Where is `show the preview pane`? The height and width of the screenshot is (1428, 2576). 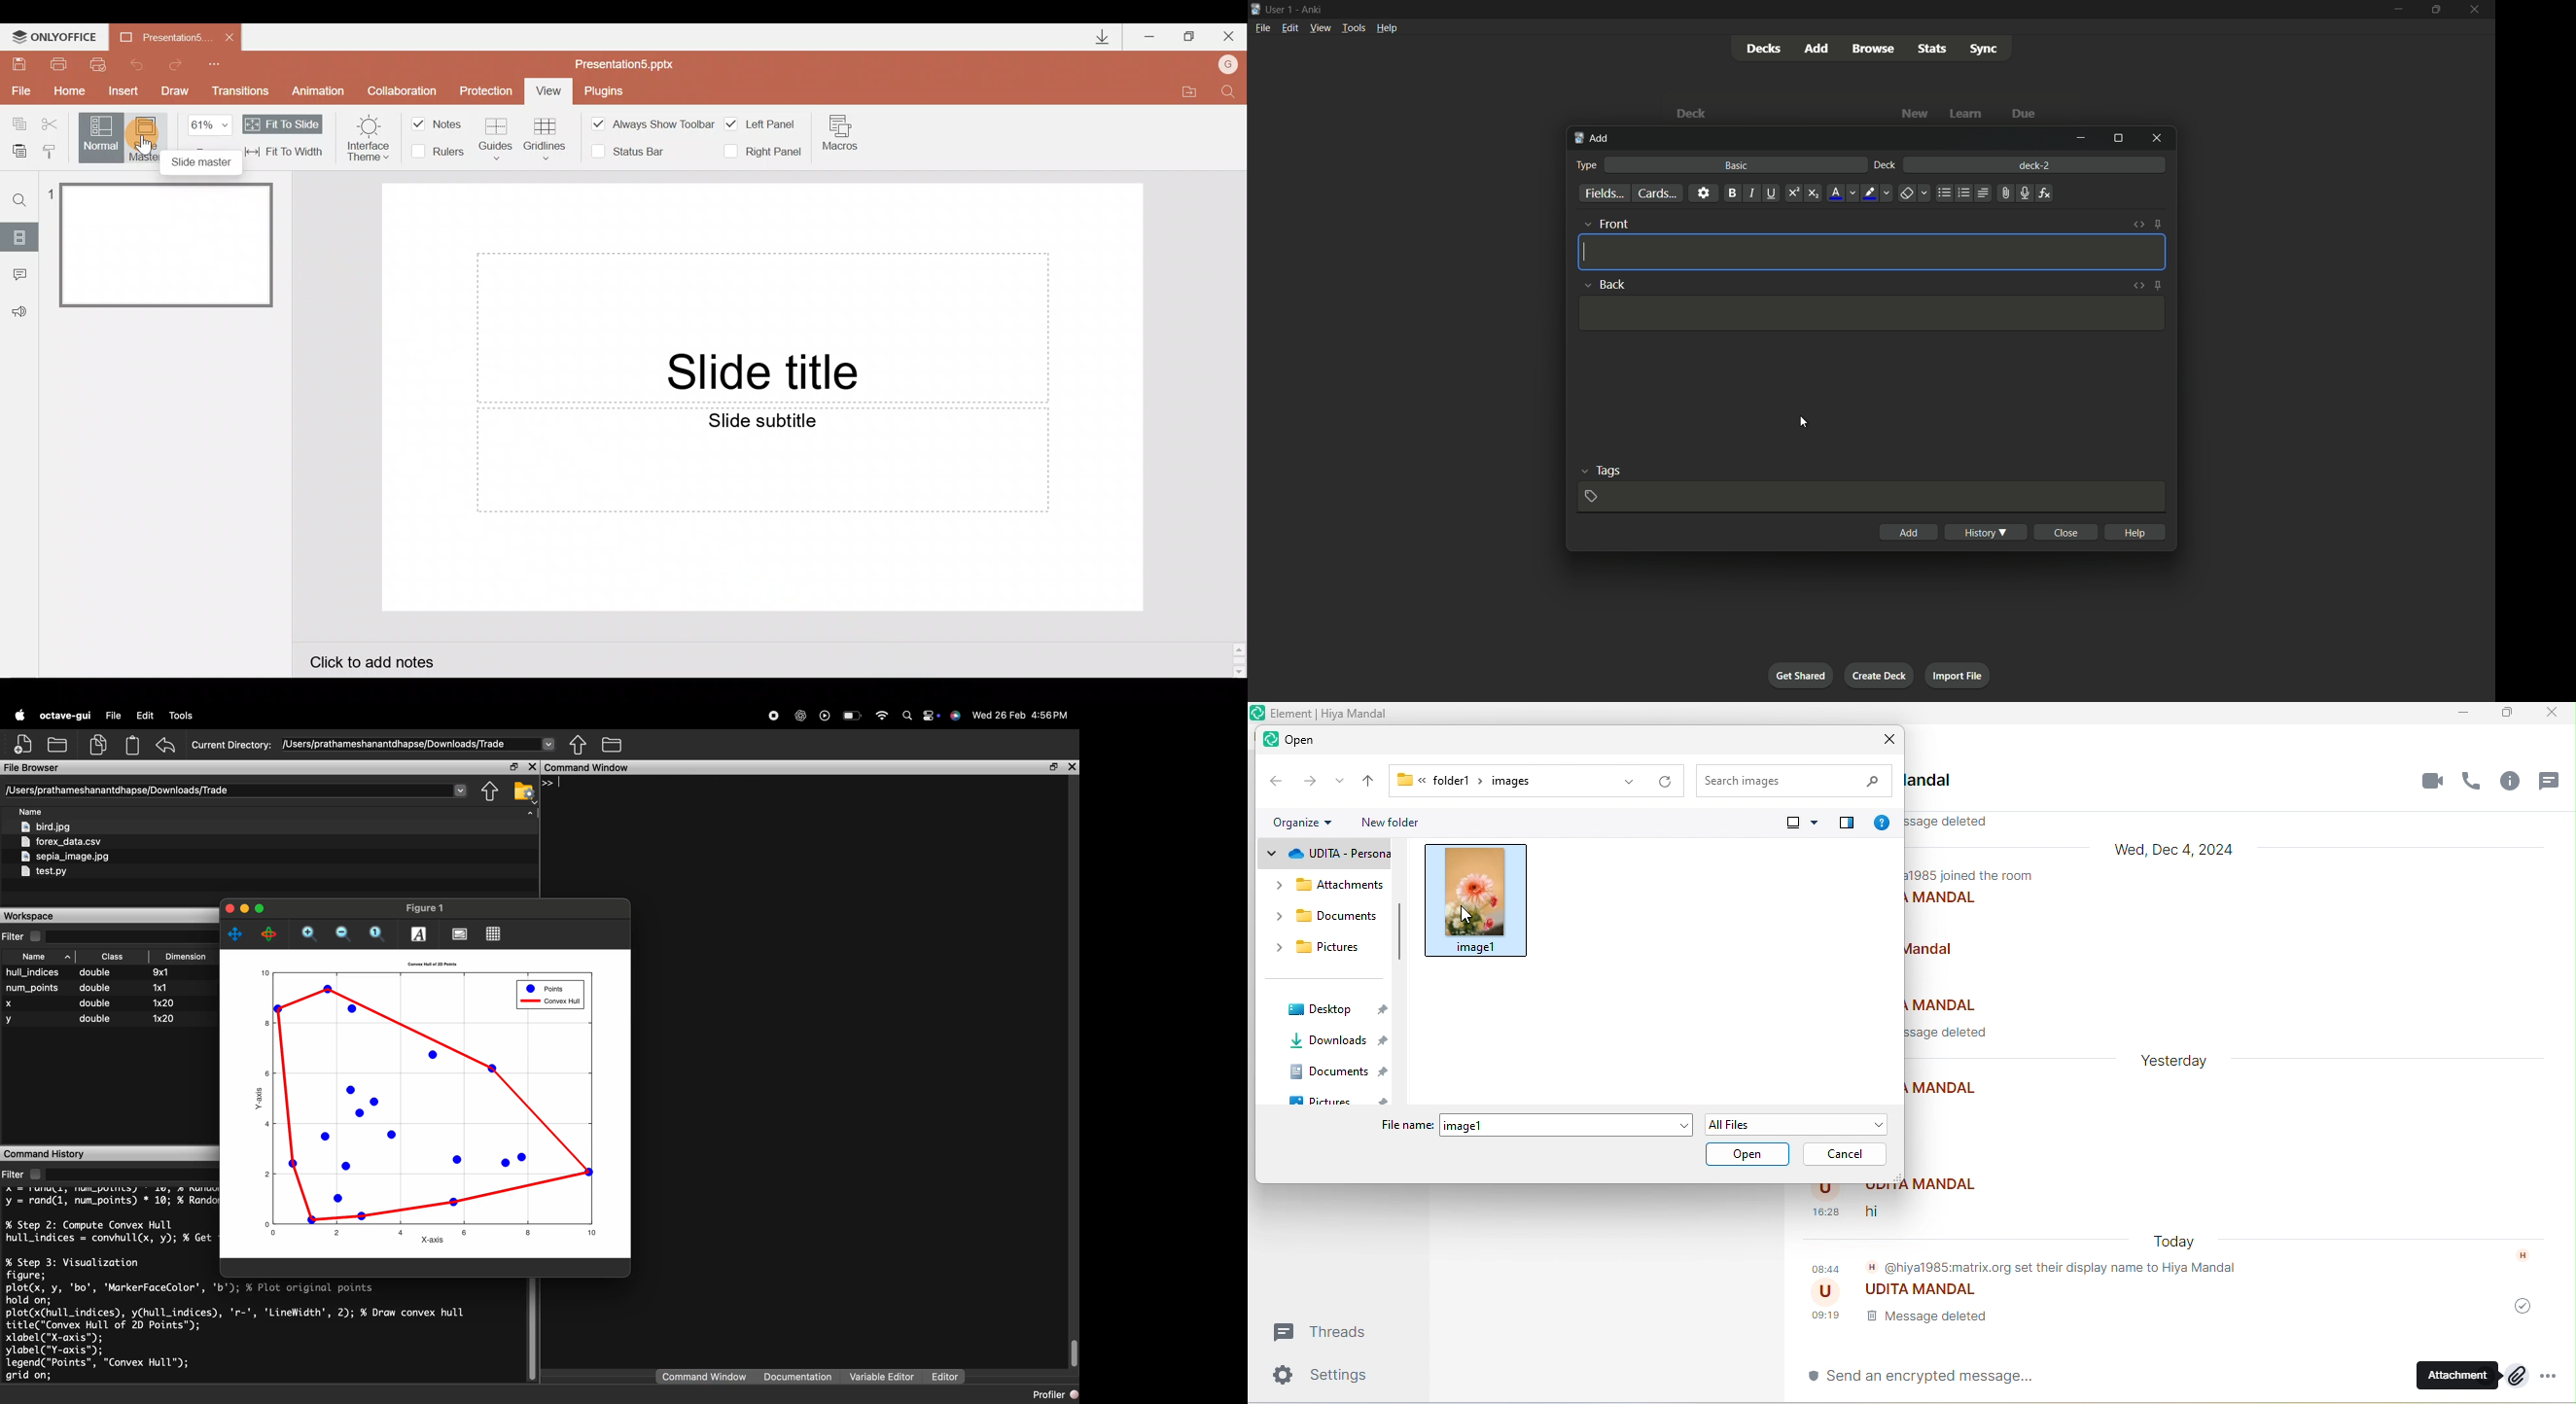 show the preview pane is located at coordinates (1845, 823).